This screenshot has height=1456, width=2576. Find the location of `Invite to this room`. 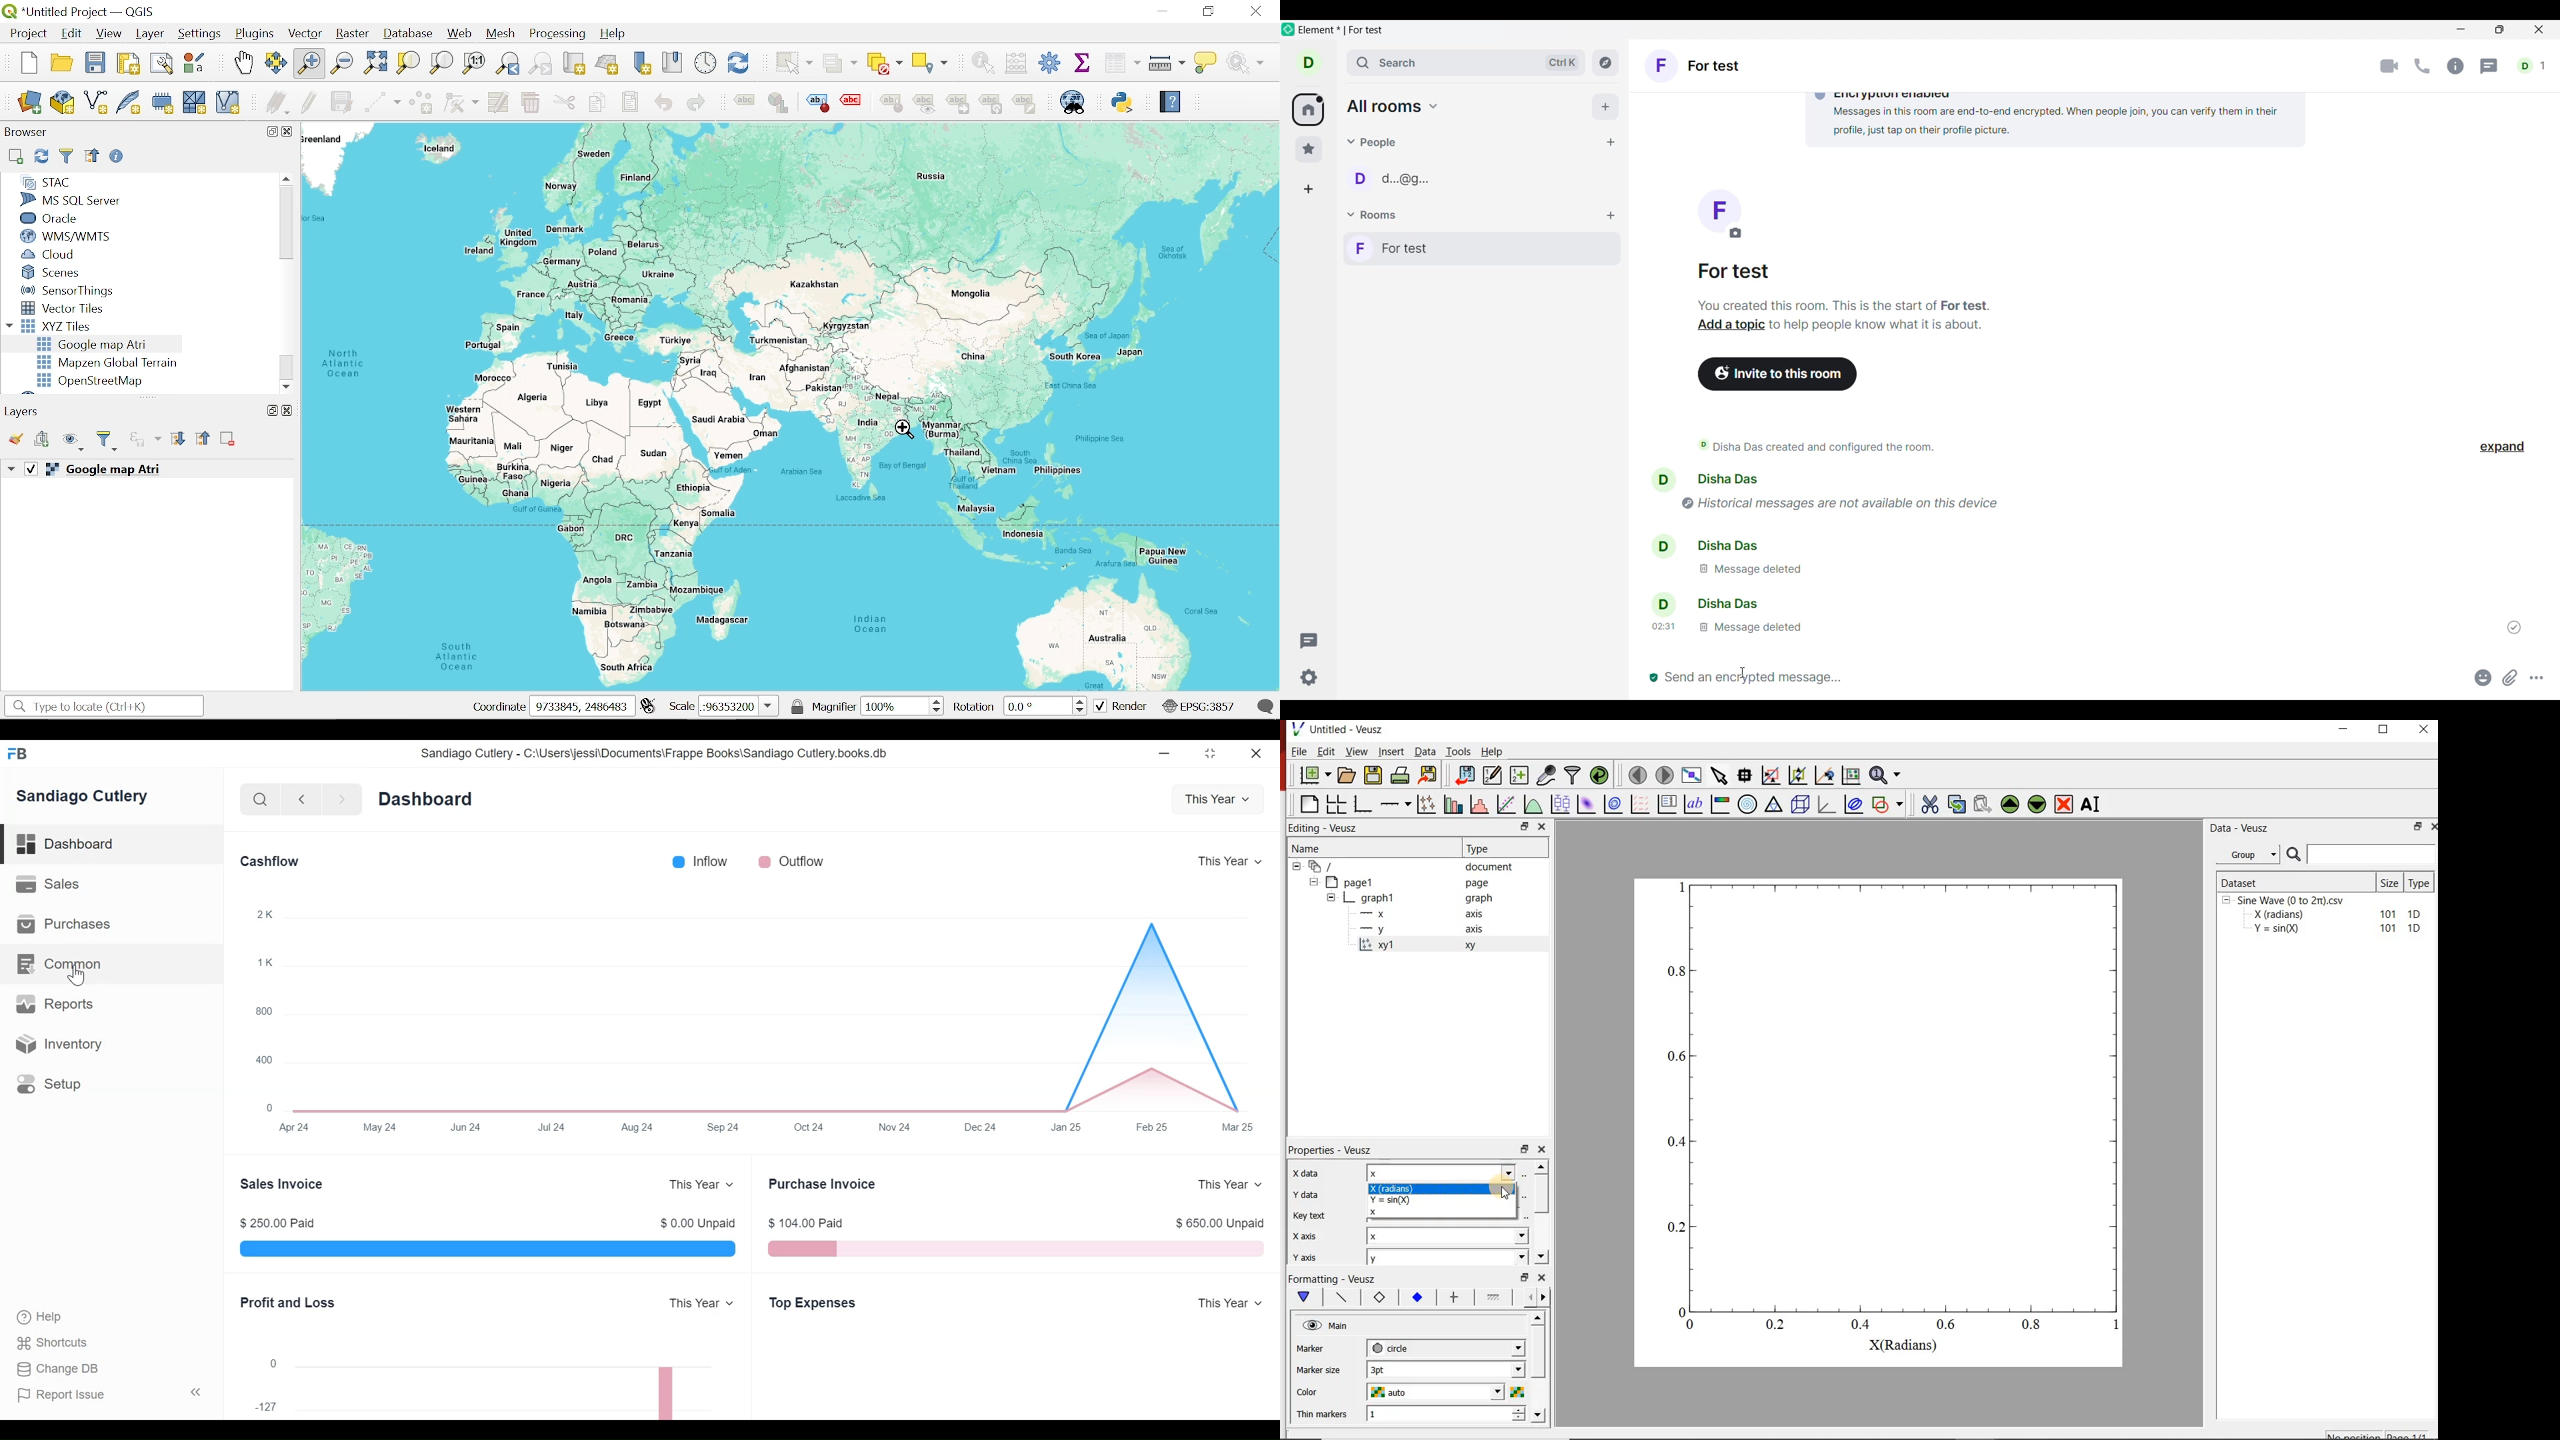

Invite to this room is located at coordinates (1779, 374).